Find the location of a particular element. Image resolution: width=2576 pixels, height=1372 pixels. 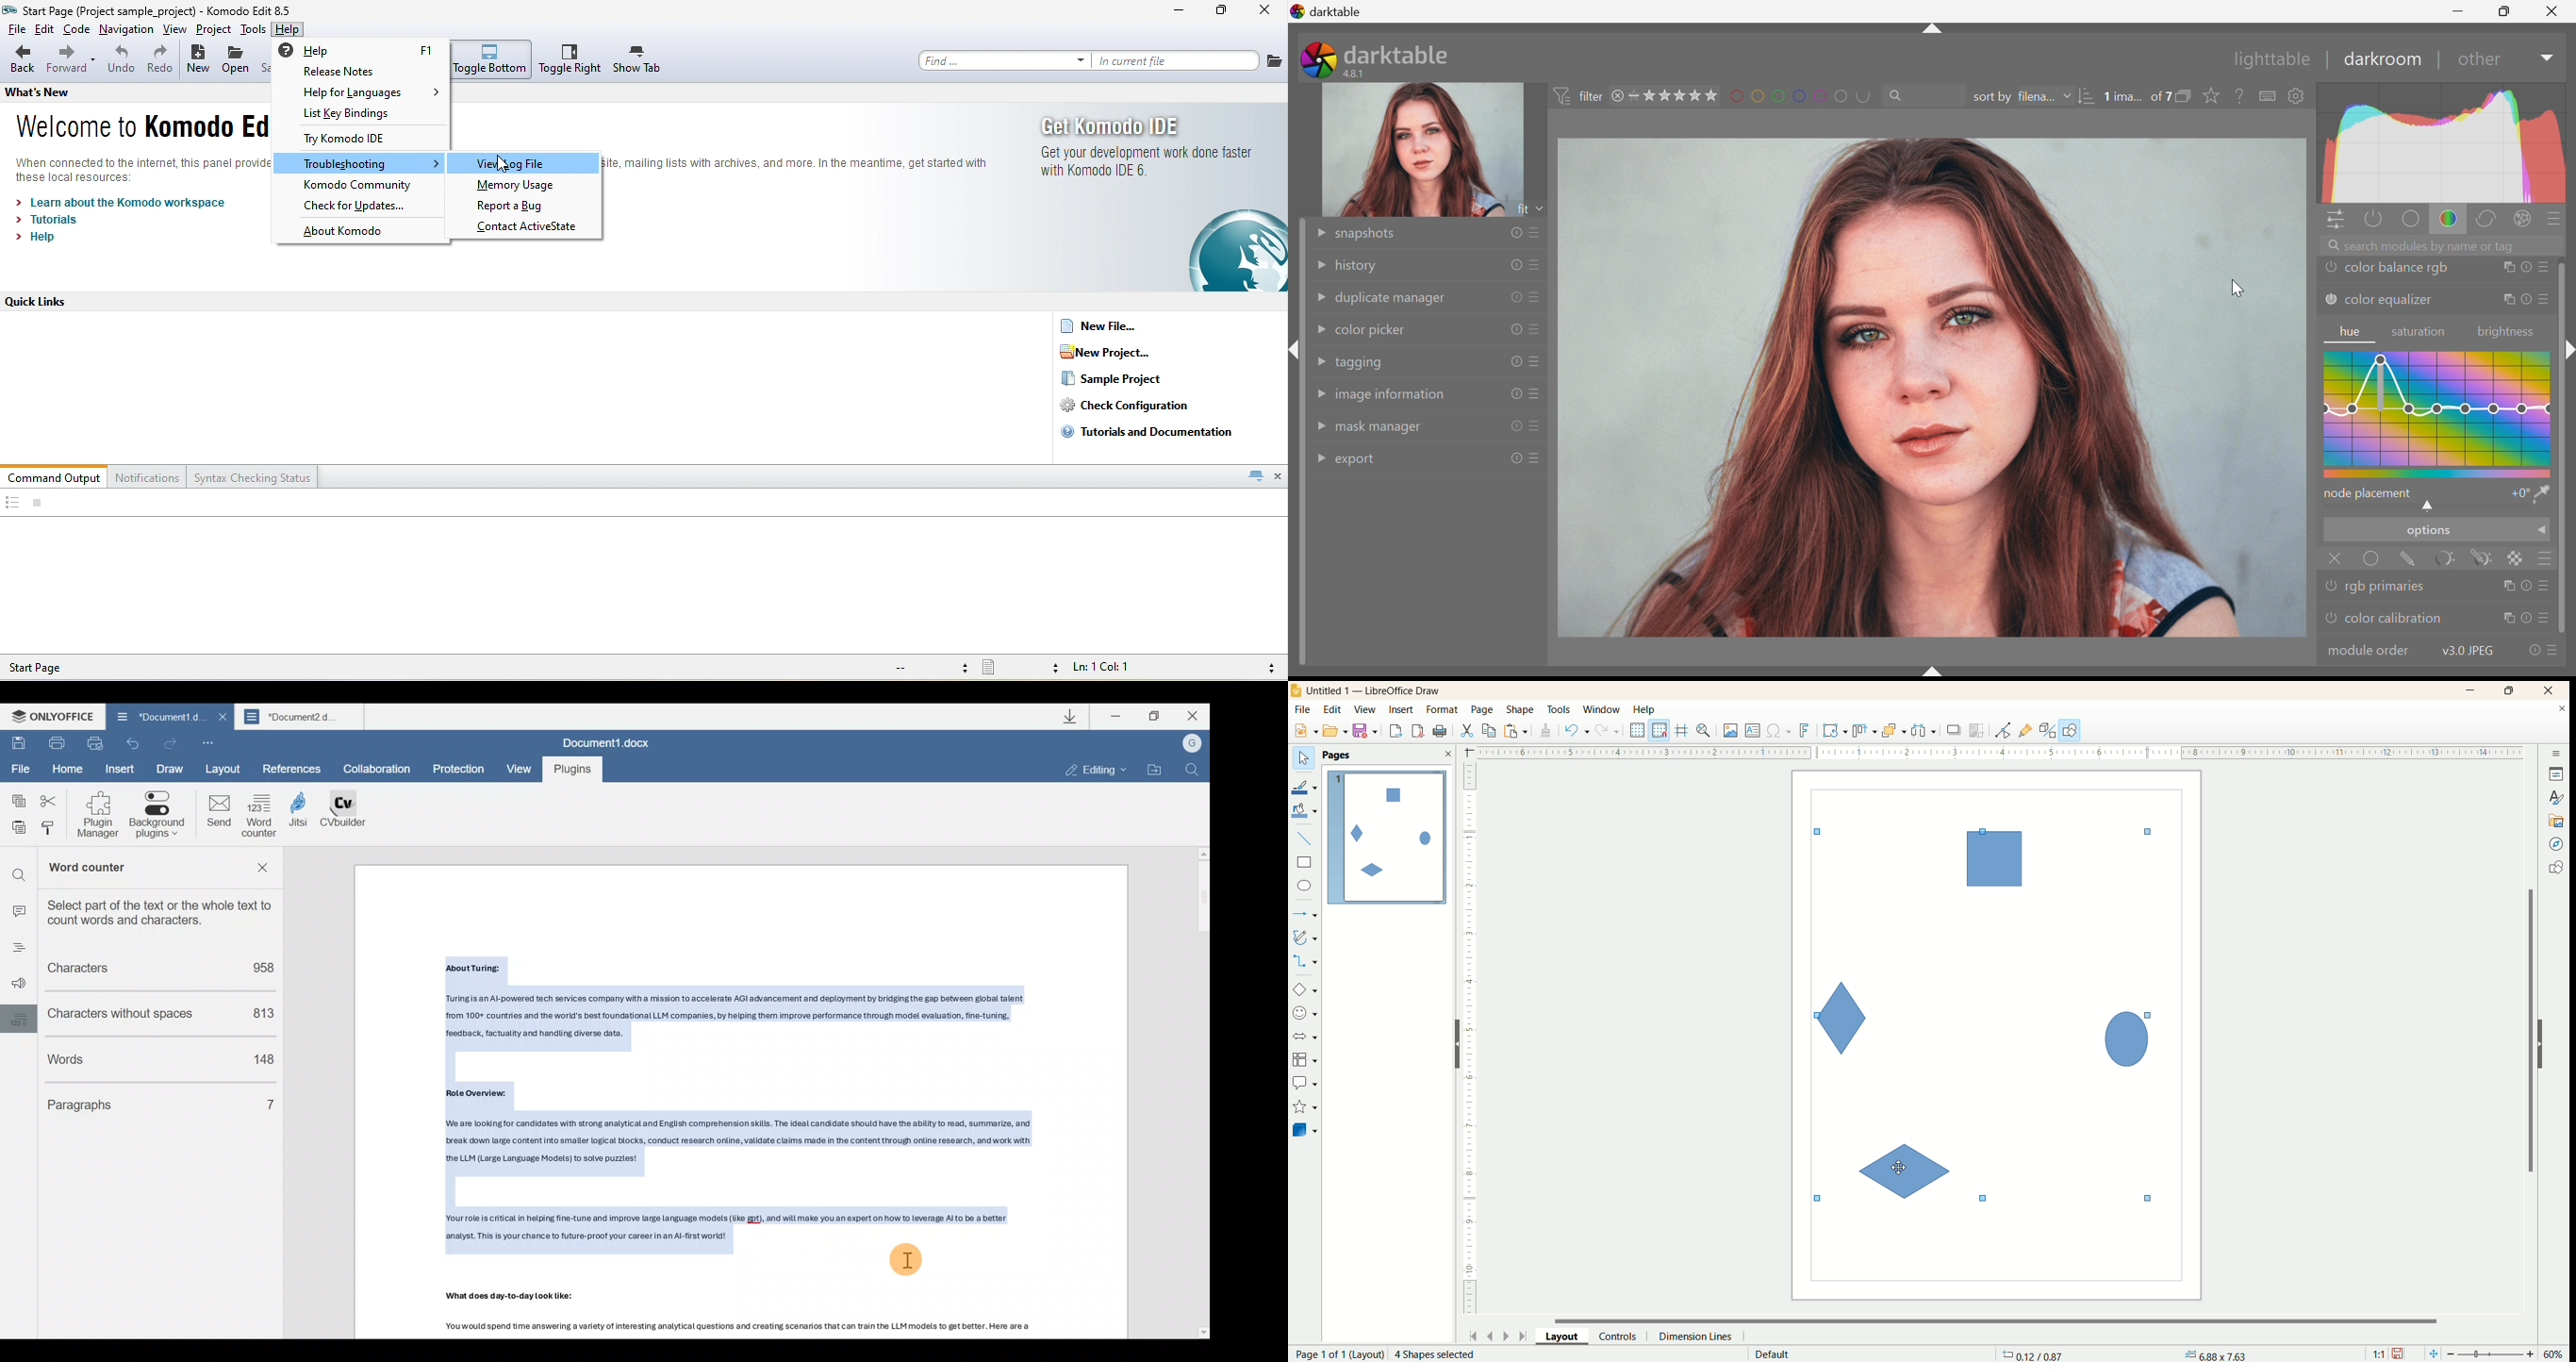

darktable icon is located at coordinates (1316, 60).